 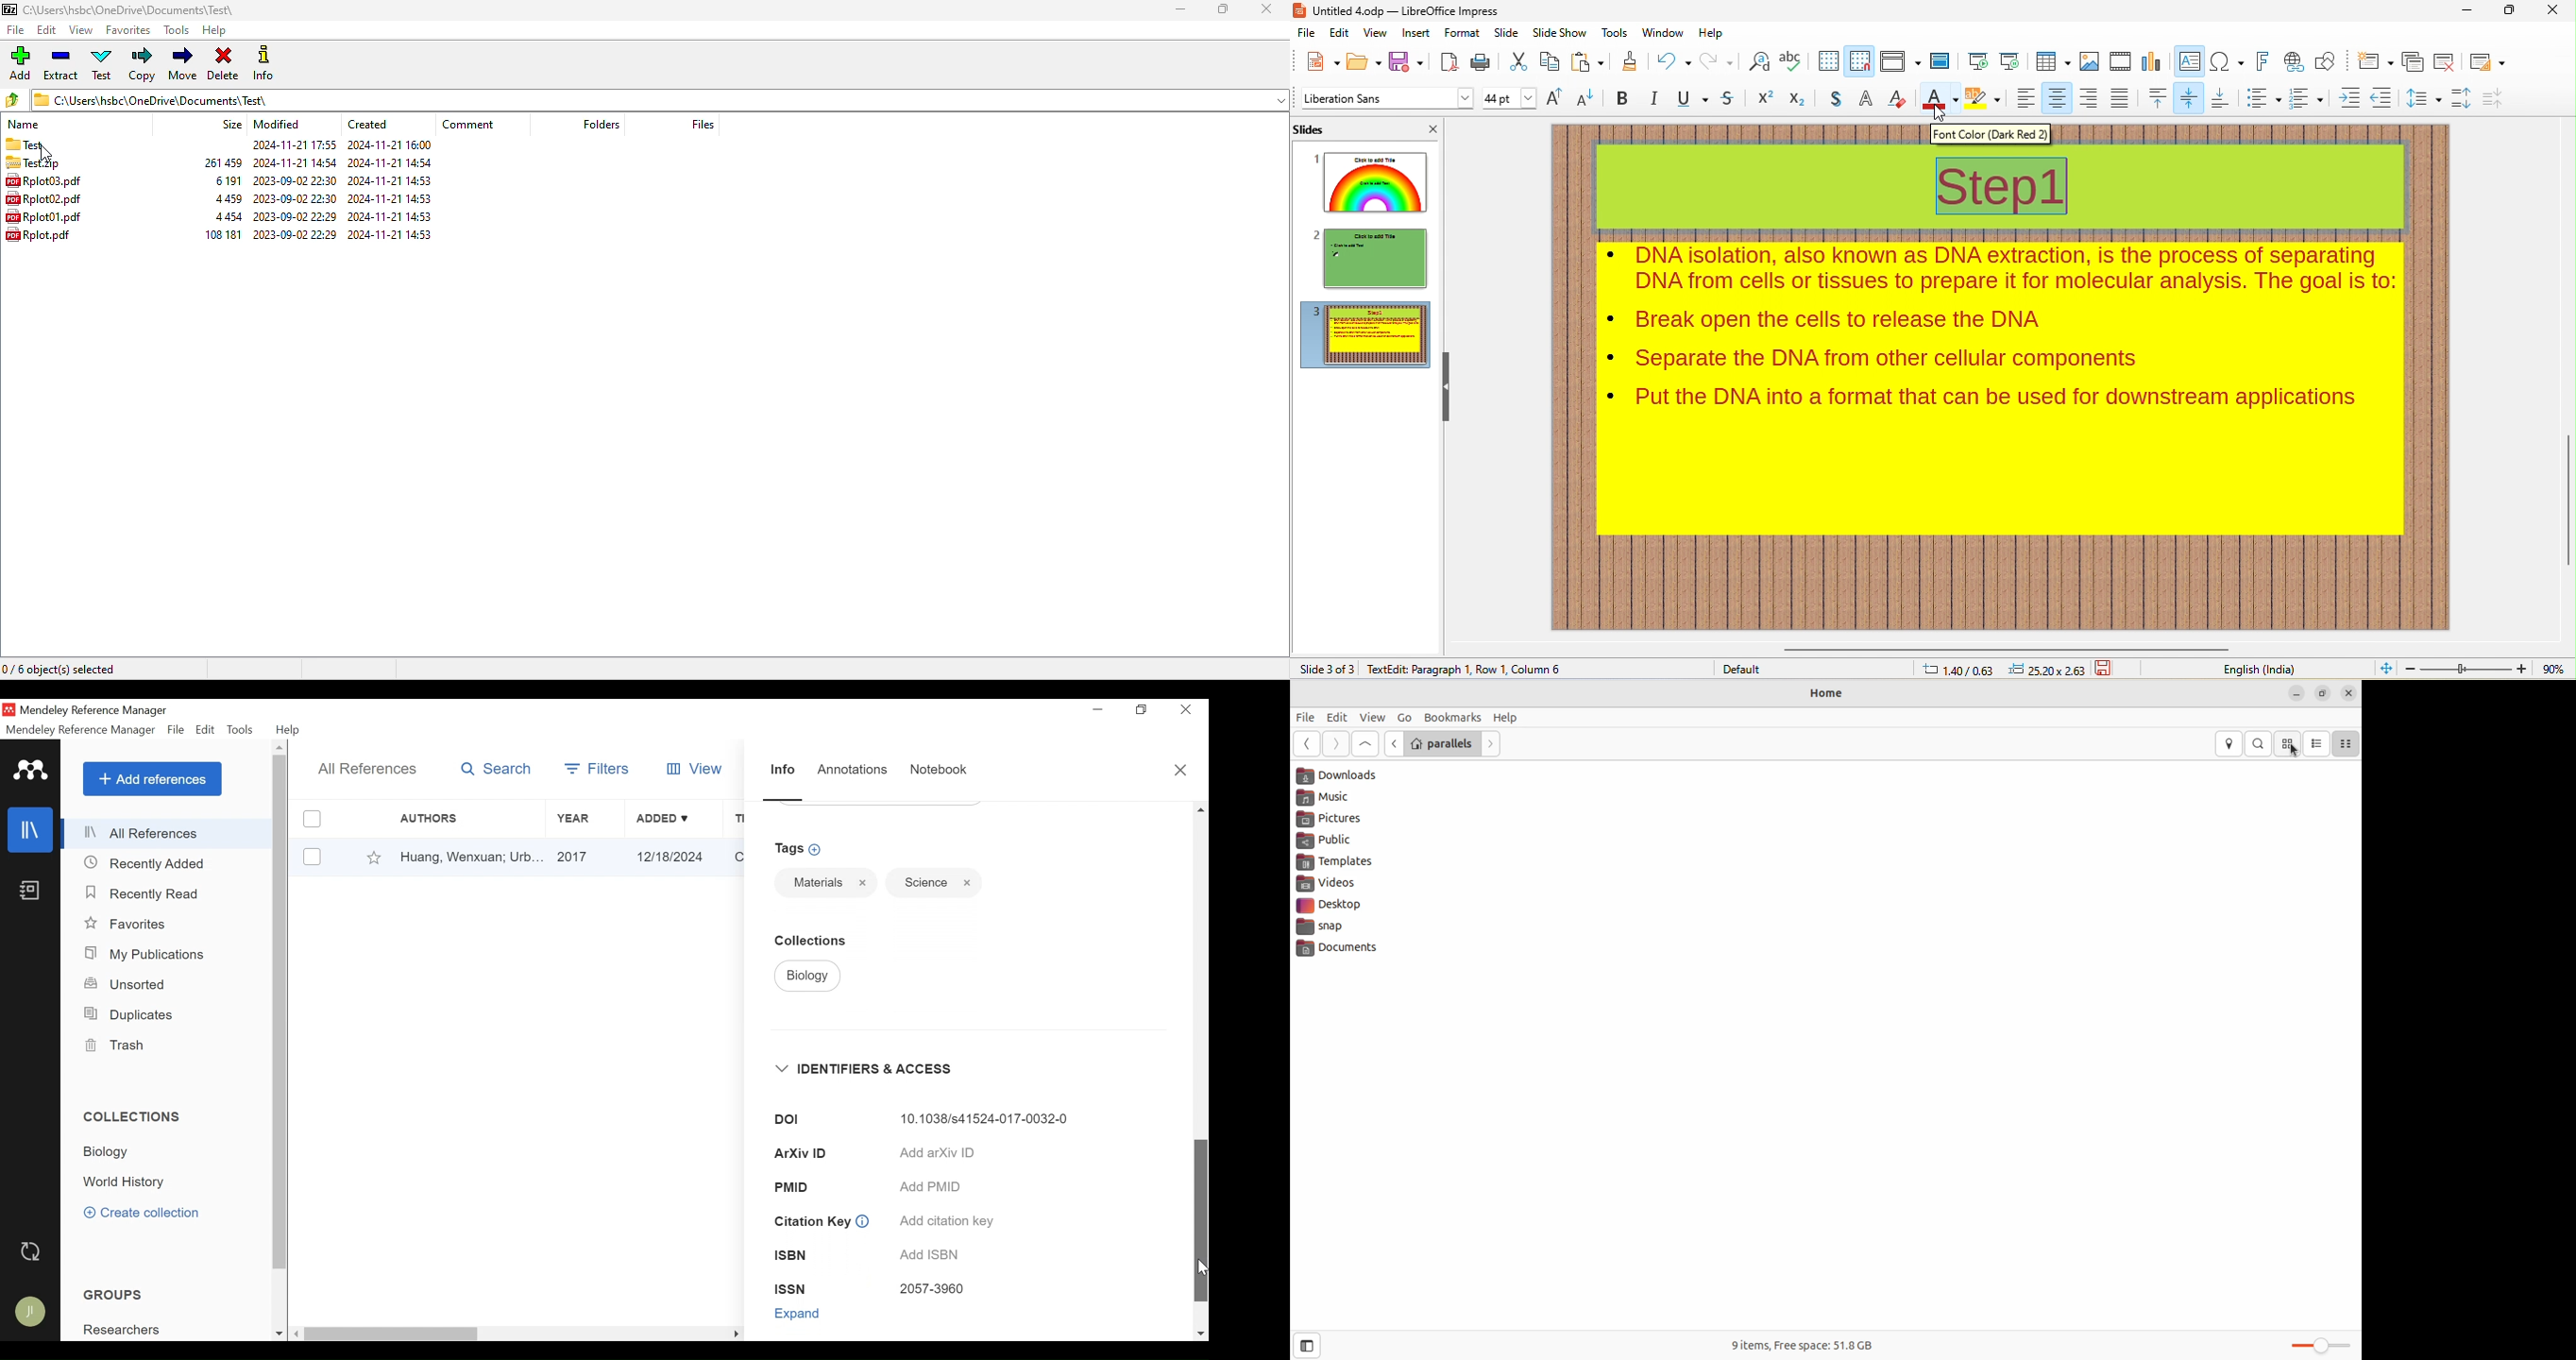 I want to click on 10.1038/s41524-017-0032-0, so click(x=987, y=1119).